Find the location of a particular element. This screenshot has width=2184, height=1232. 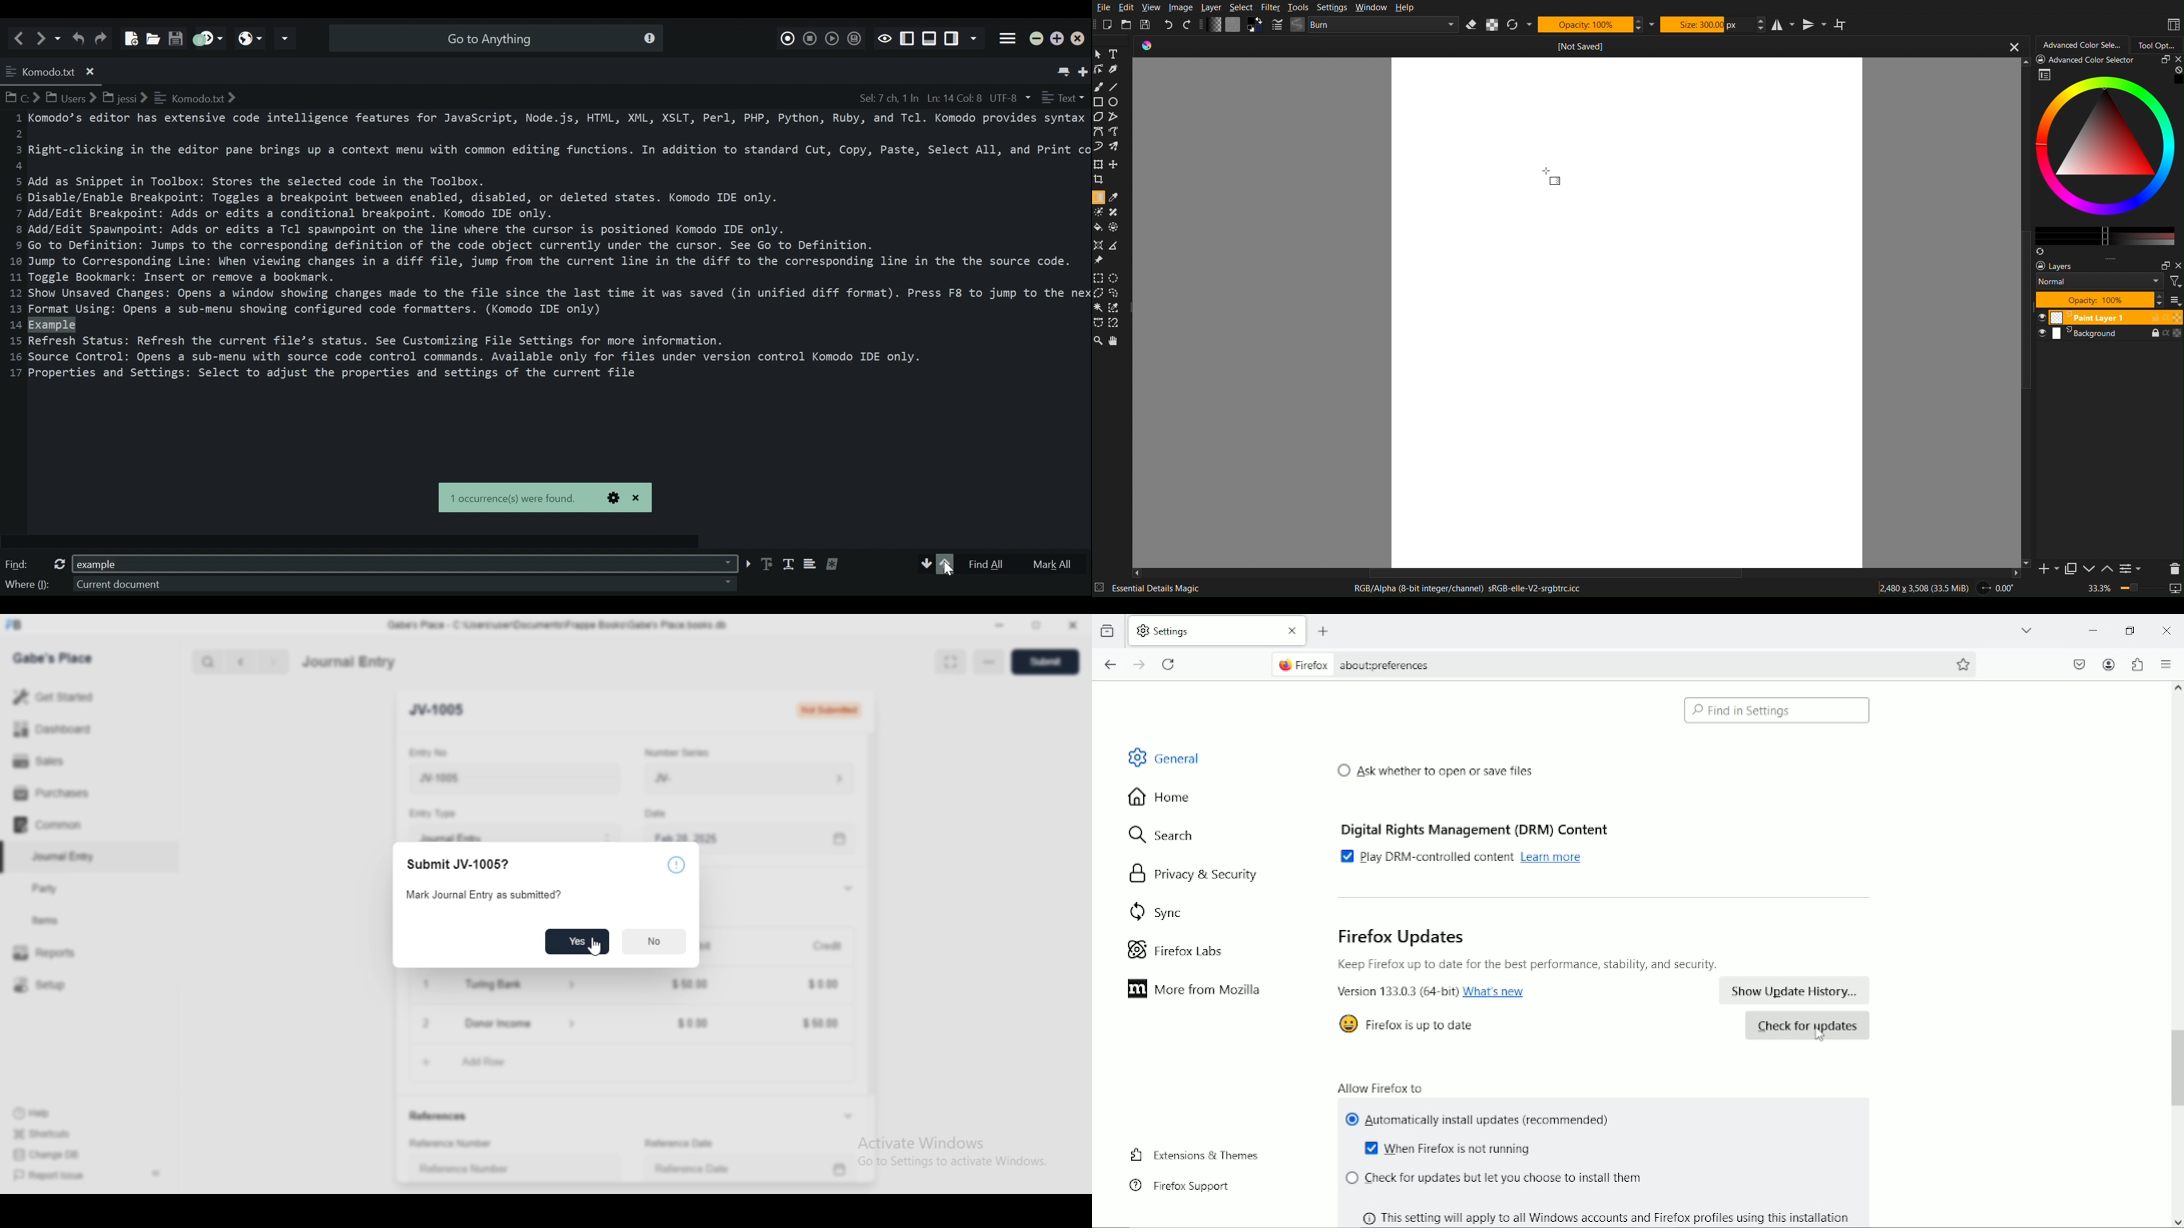

View is located at coordinates (1152, 7).